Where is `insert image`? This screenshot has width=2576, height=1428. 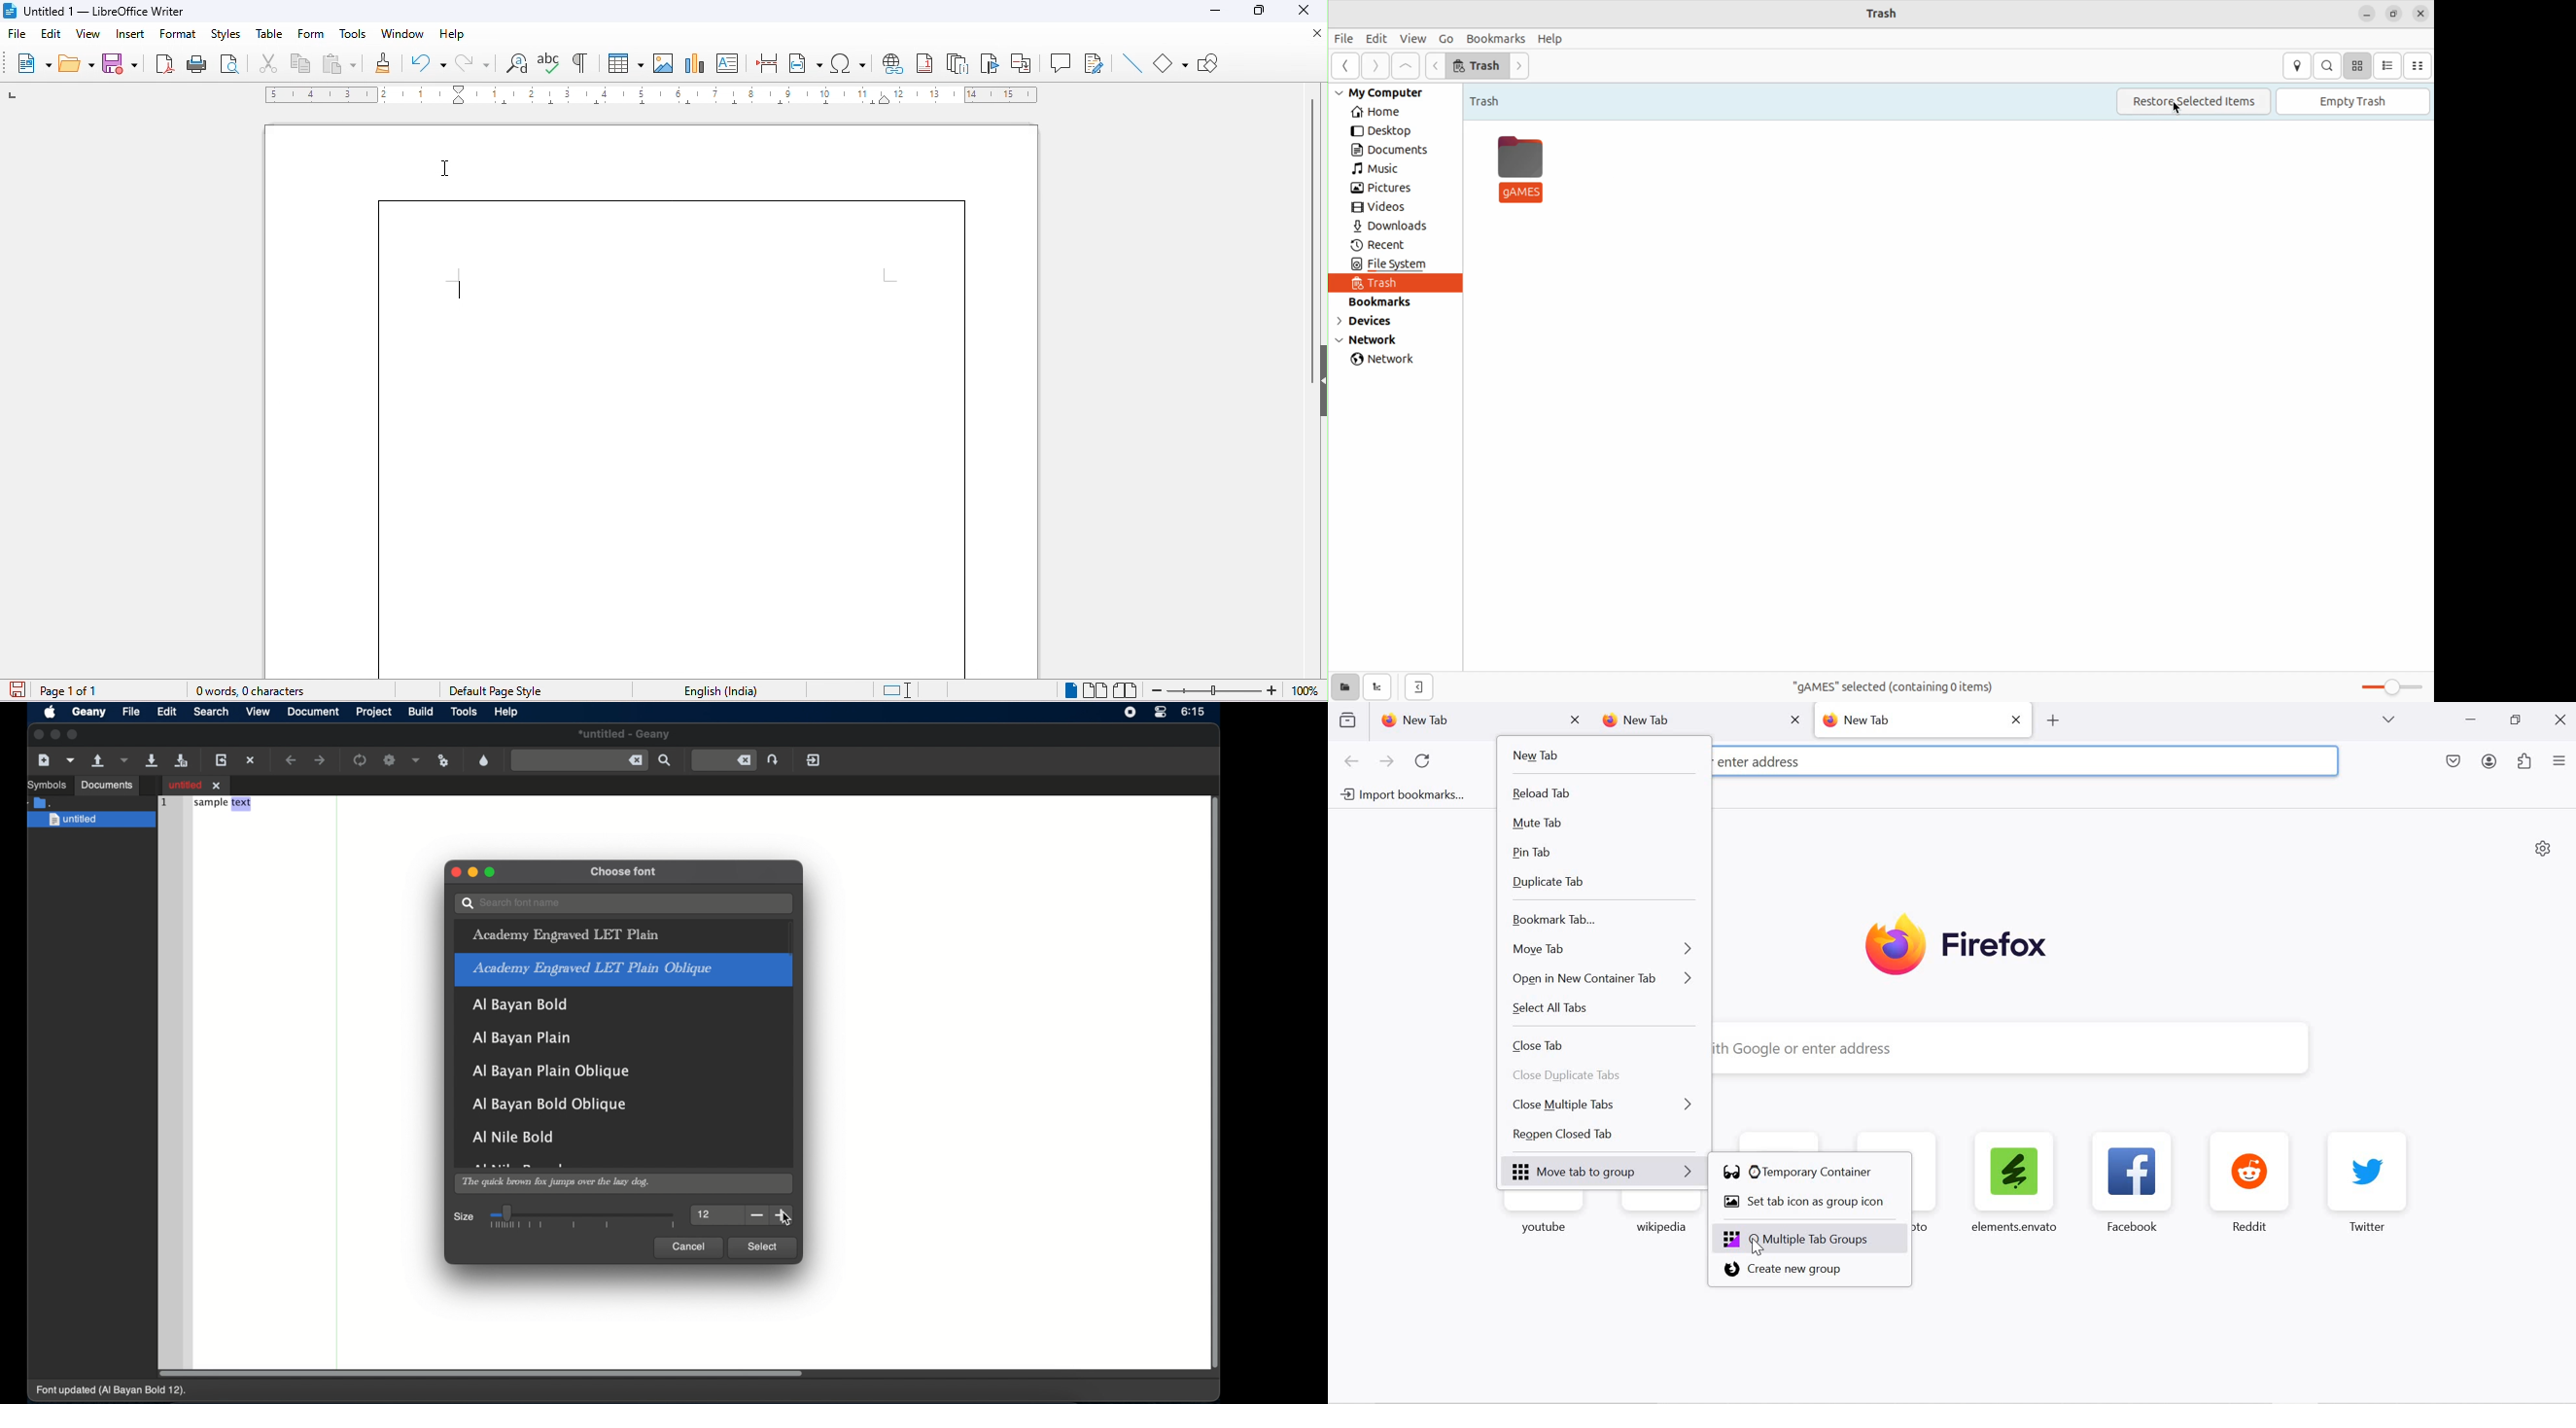 insert image is located at coordinates (663, 62).